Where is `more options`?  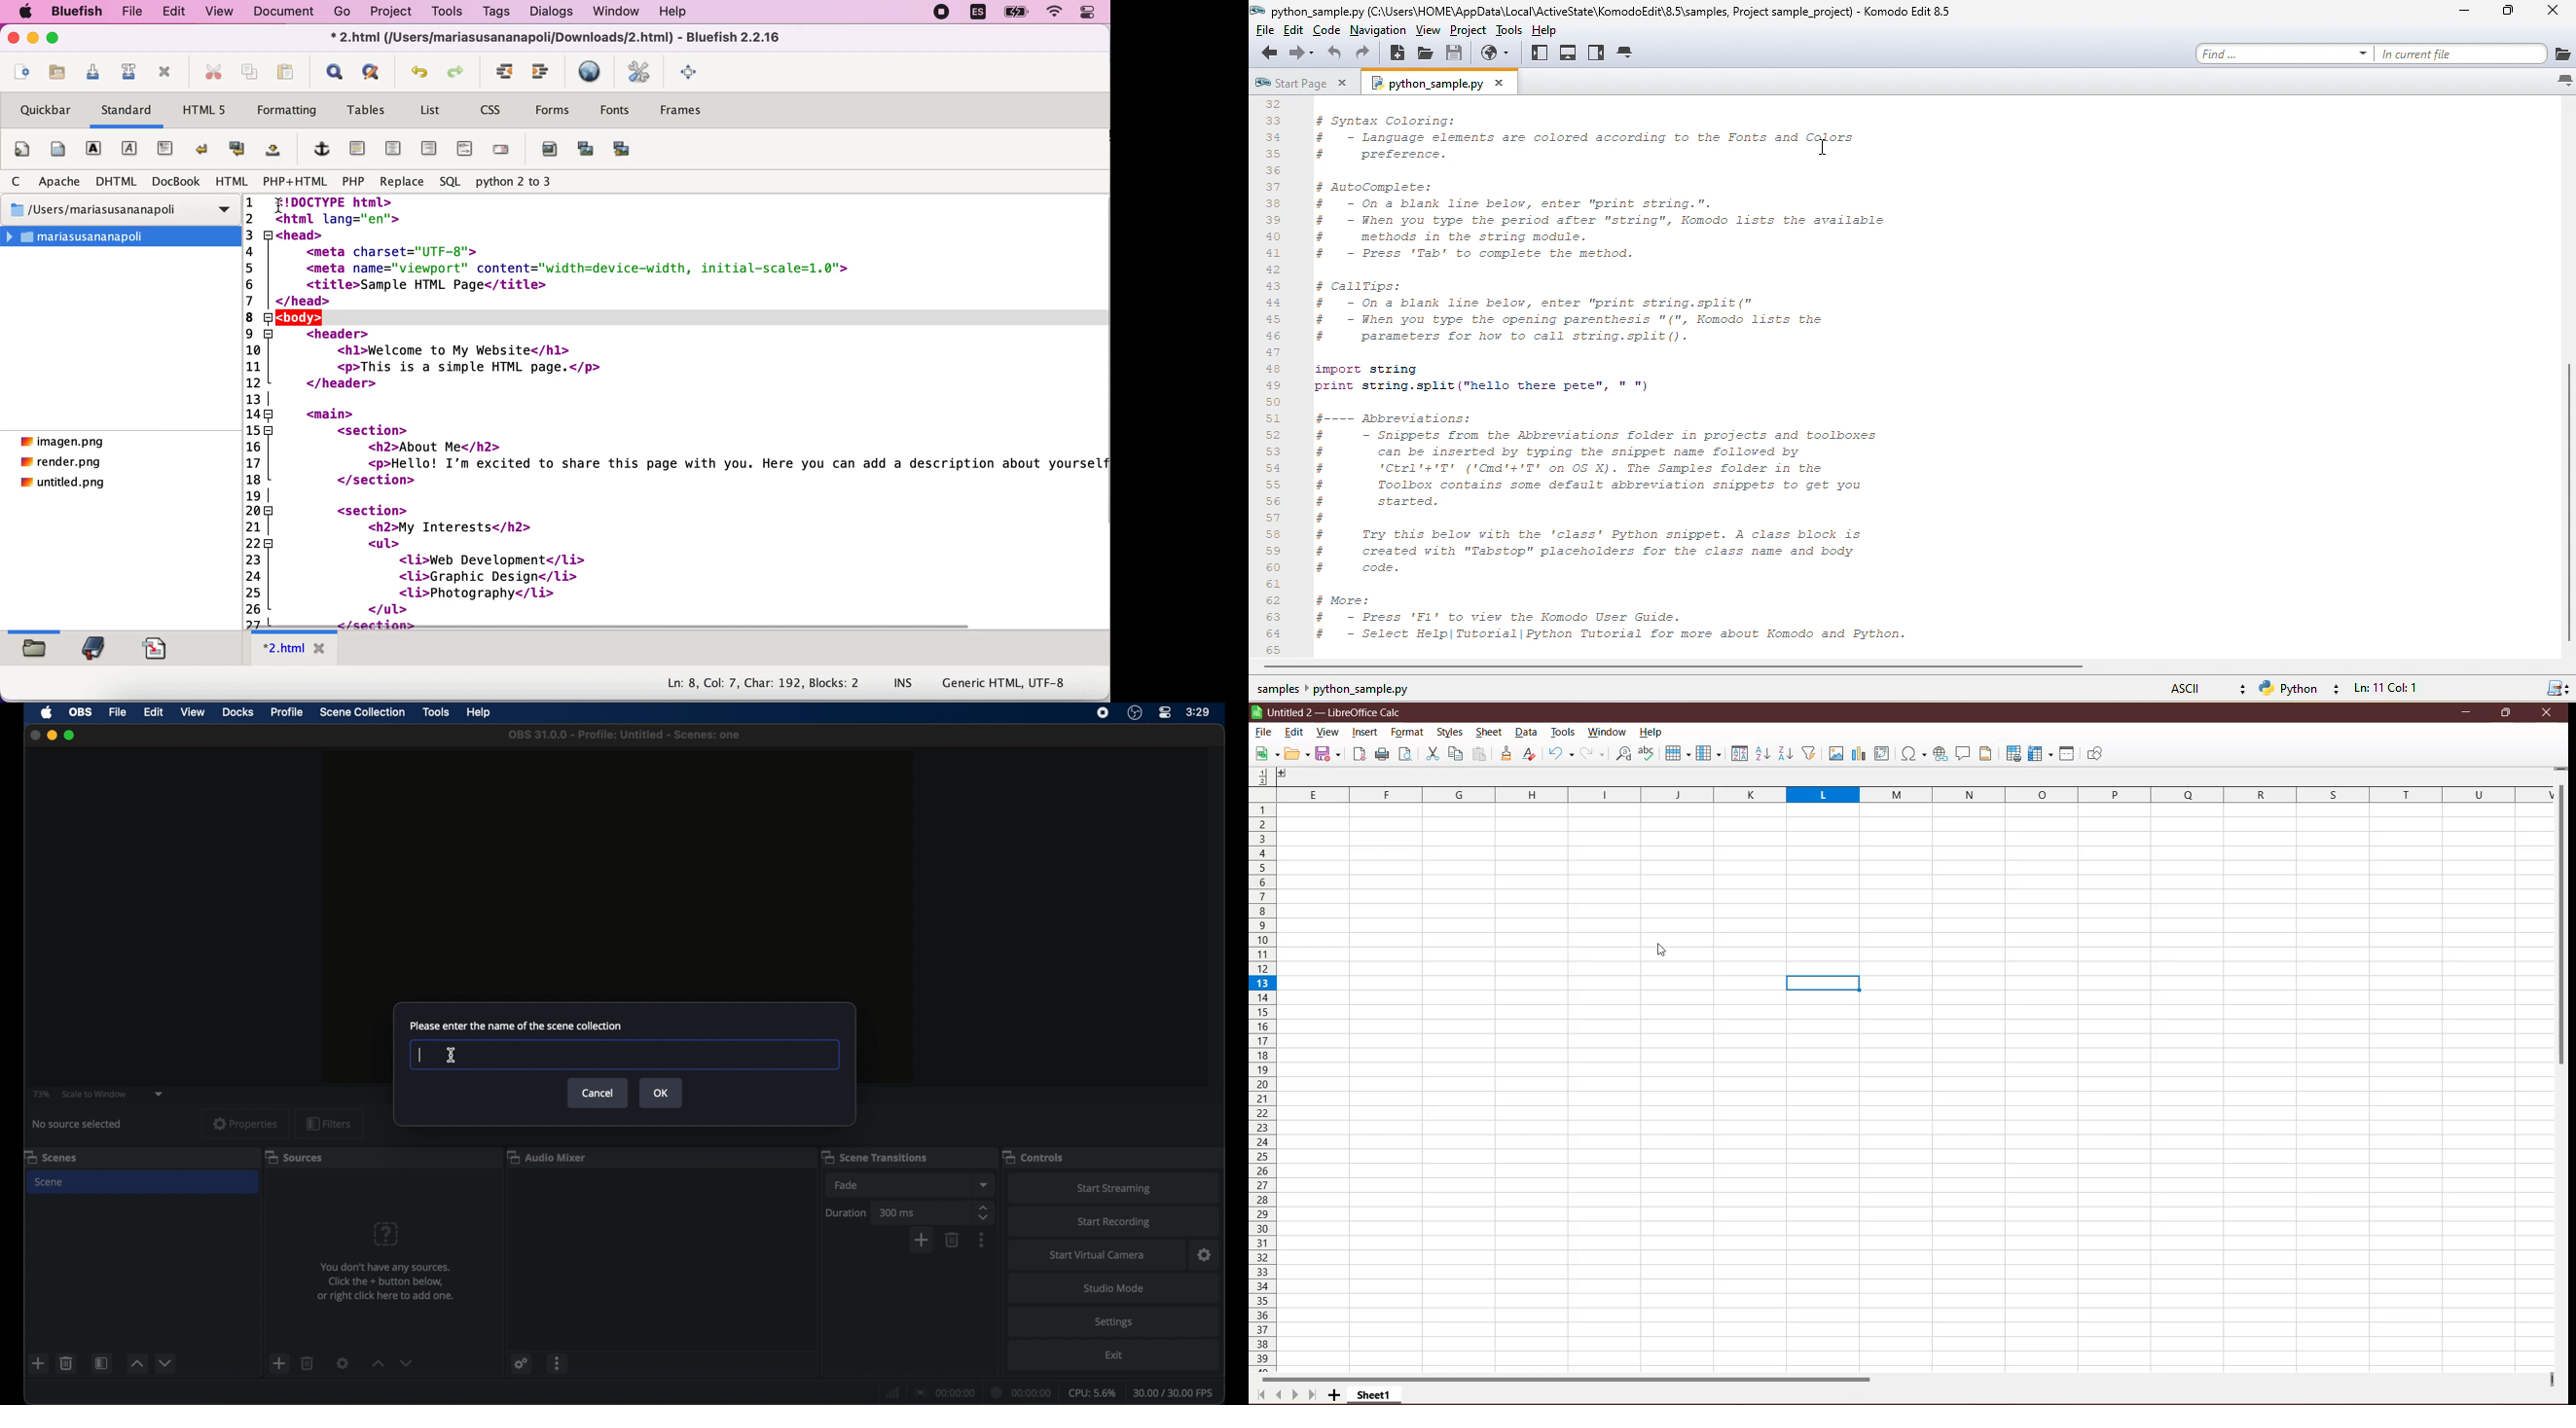 more options is located at coordinates (982, 1240).